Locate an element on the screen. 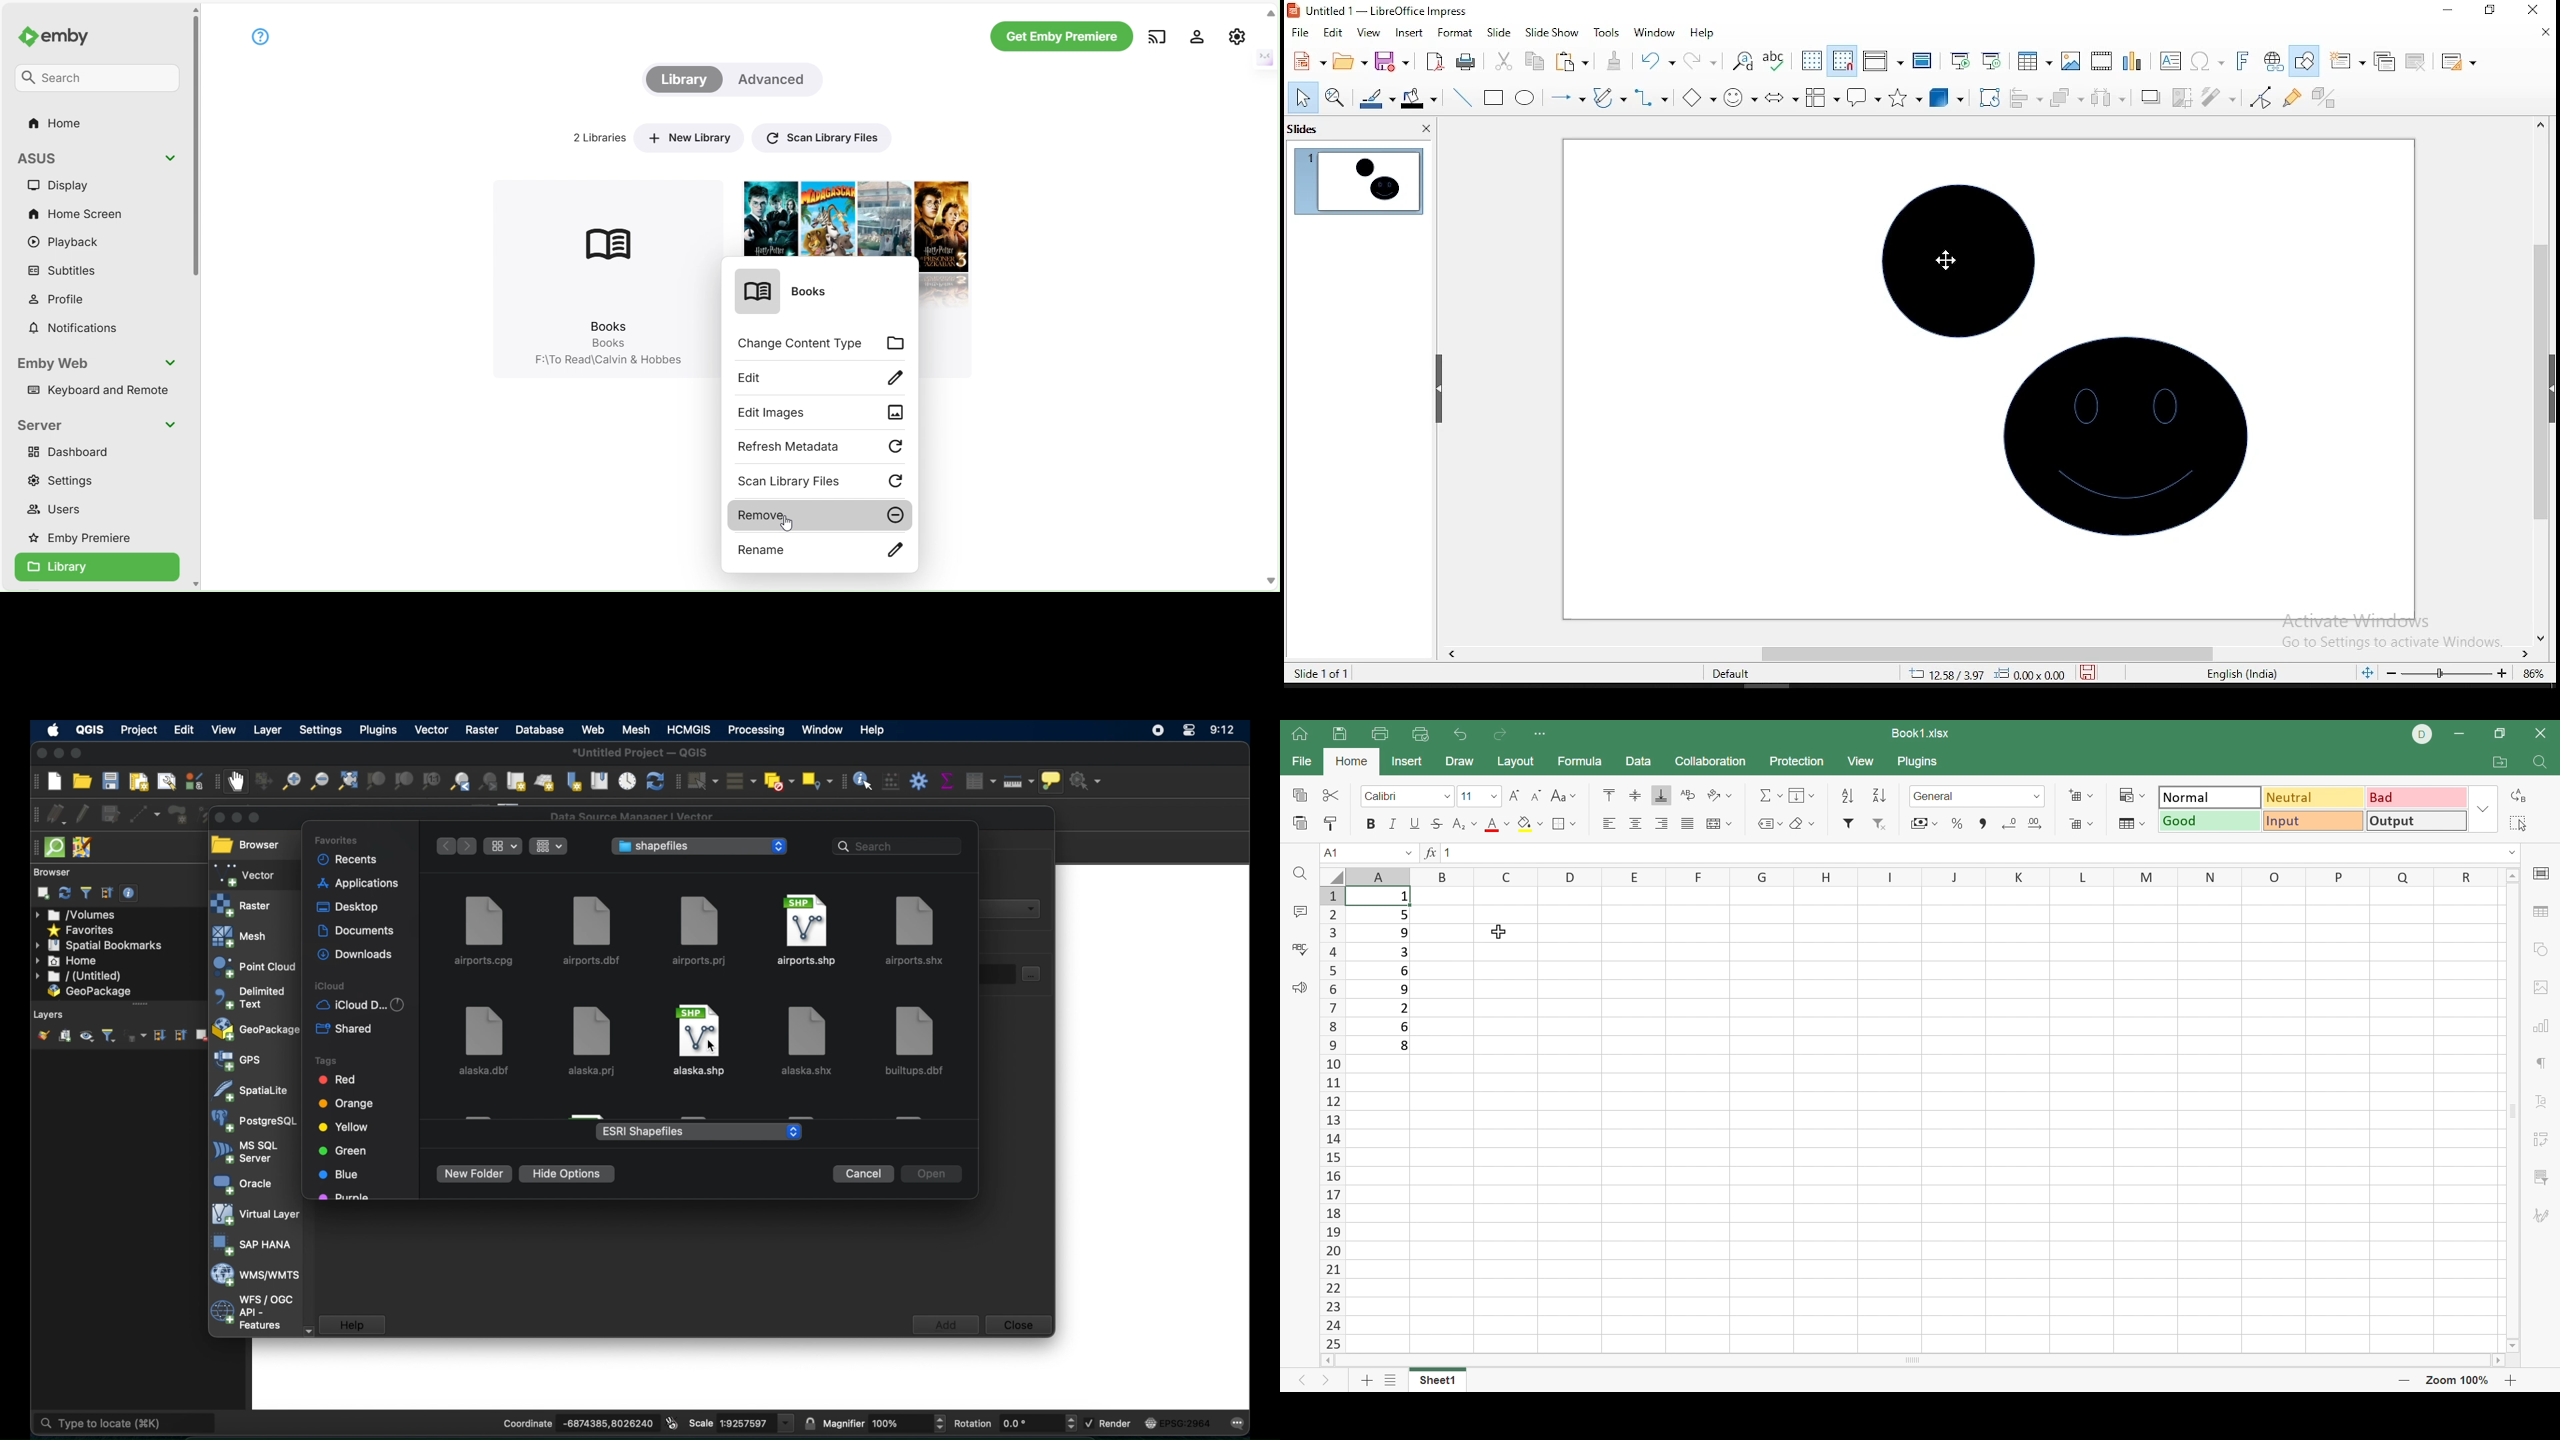 This screenshot has height=1456, width=2576. Number of Libraries is located at coordinates (594, 137).